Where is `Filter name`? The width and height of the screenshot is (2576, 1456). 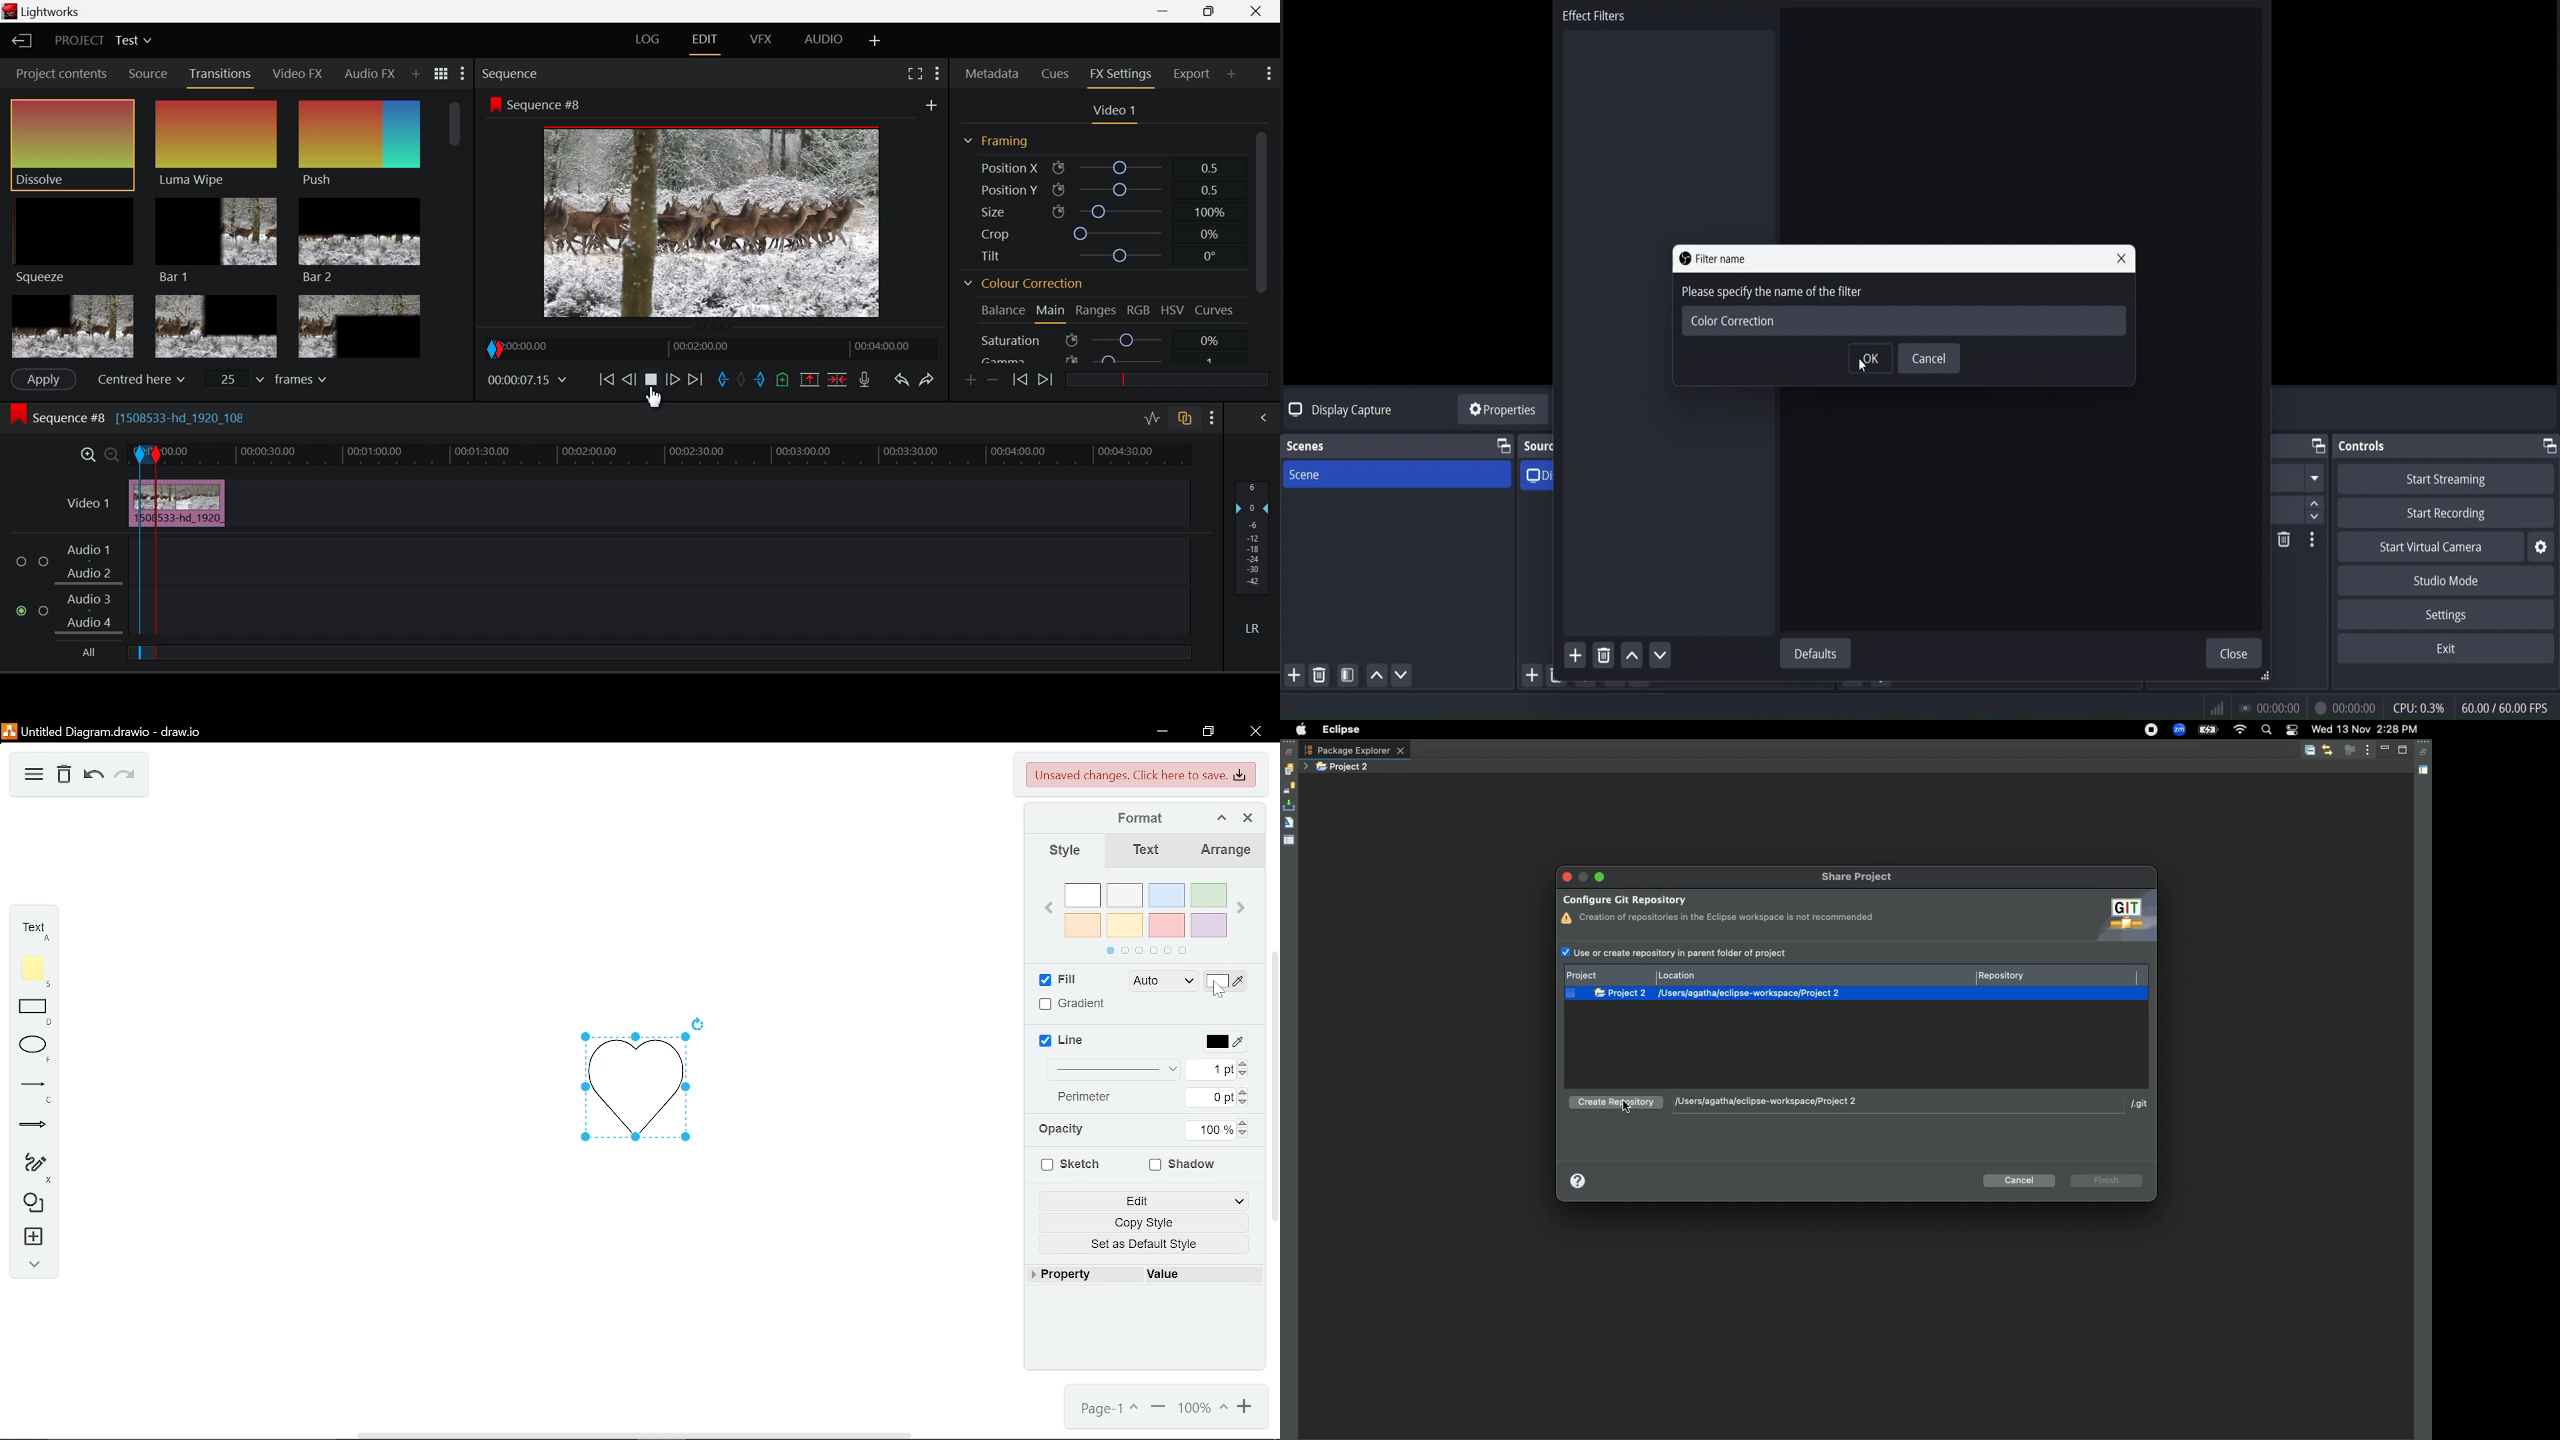 Filter name is located at coordinates (1721, 259).